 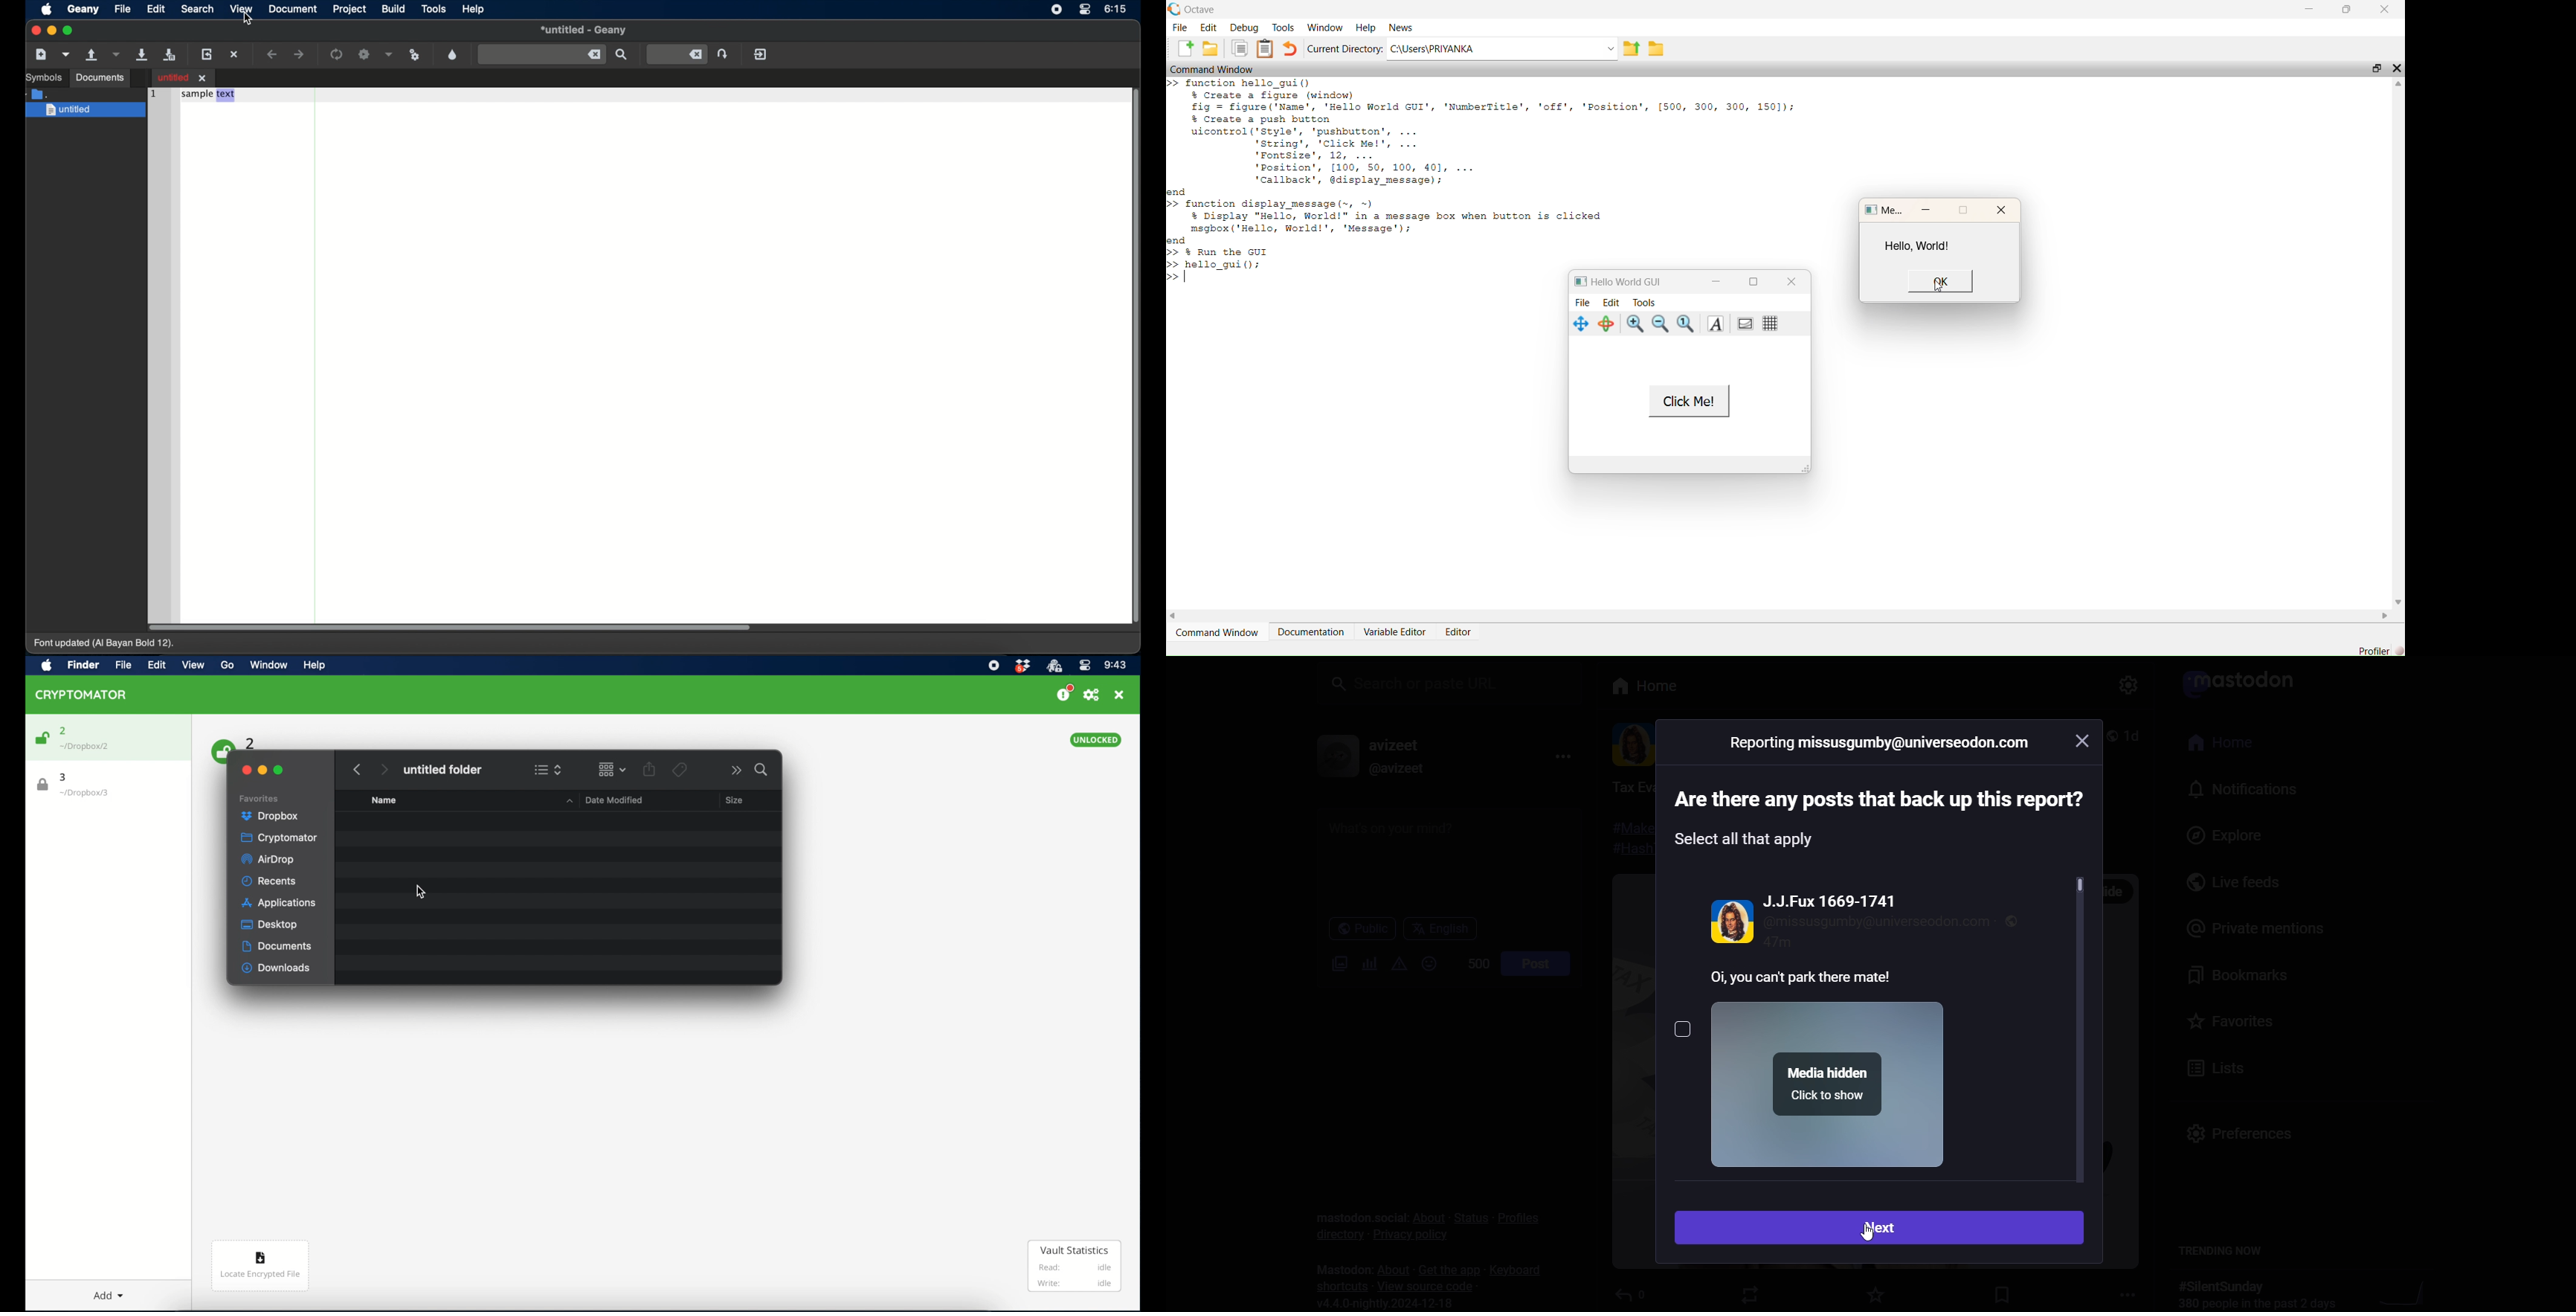 What do you see at coordinates (1681, 1029) in the screenshot?
I see `select post` at bounding box center [1681, 1029].